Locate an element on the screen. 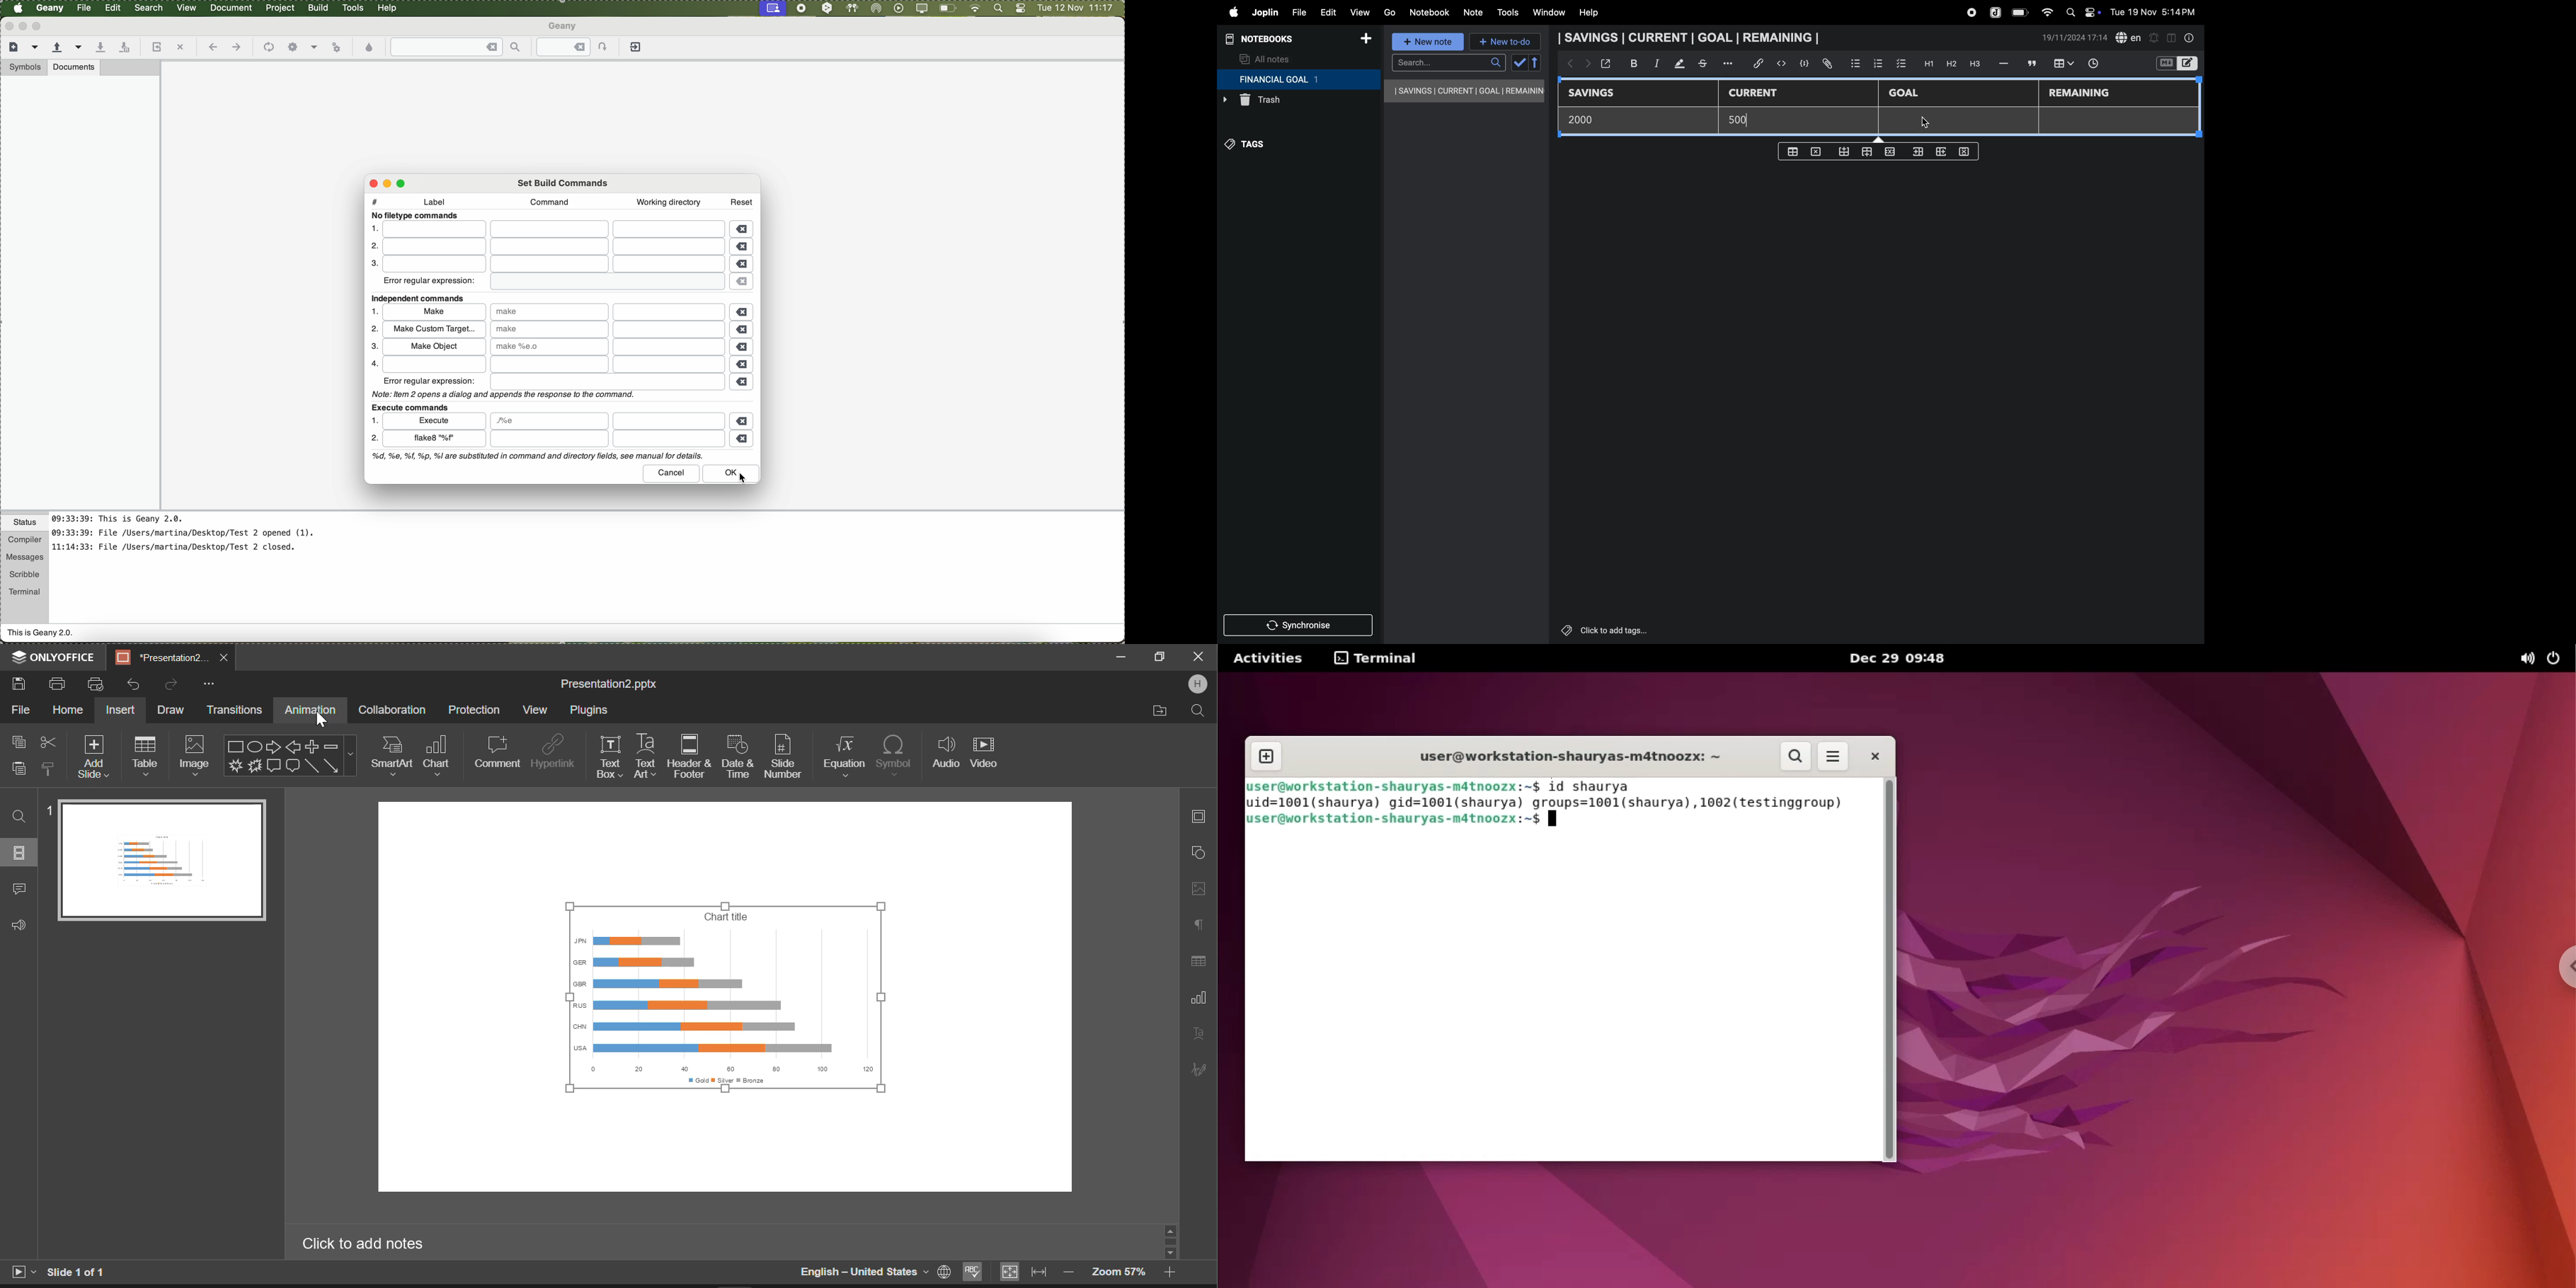  synchronize is located at coordinates (1299, 624).